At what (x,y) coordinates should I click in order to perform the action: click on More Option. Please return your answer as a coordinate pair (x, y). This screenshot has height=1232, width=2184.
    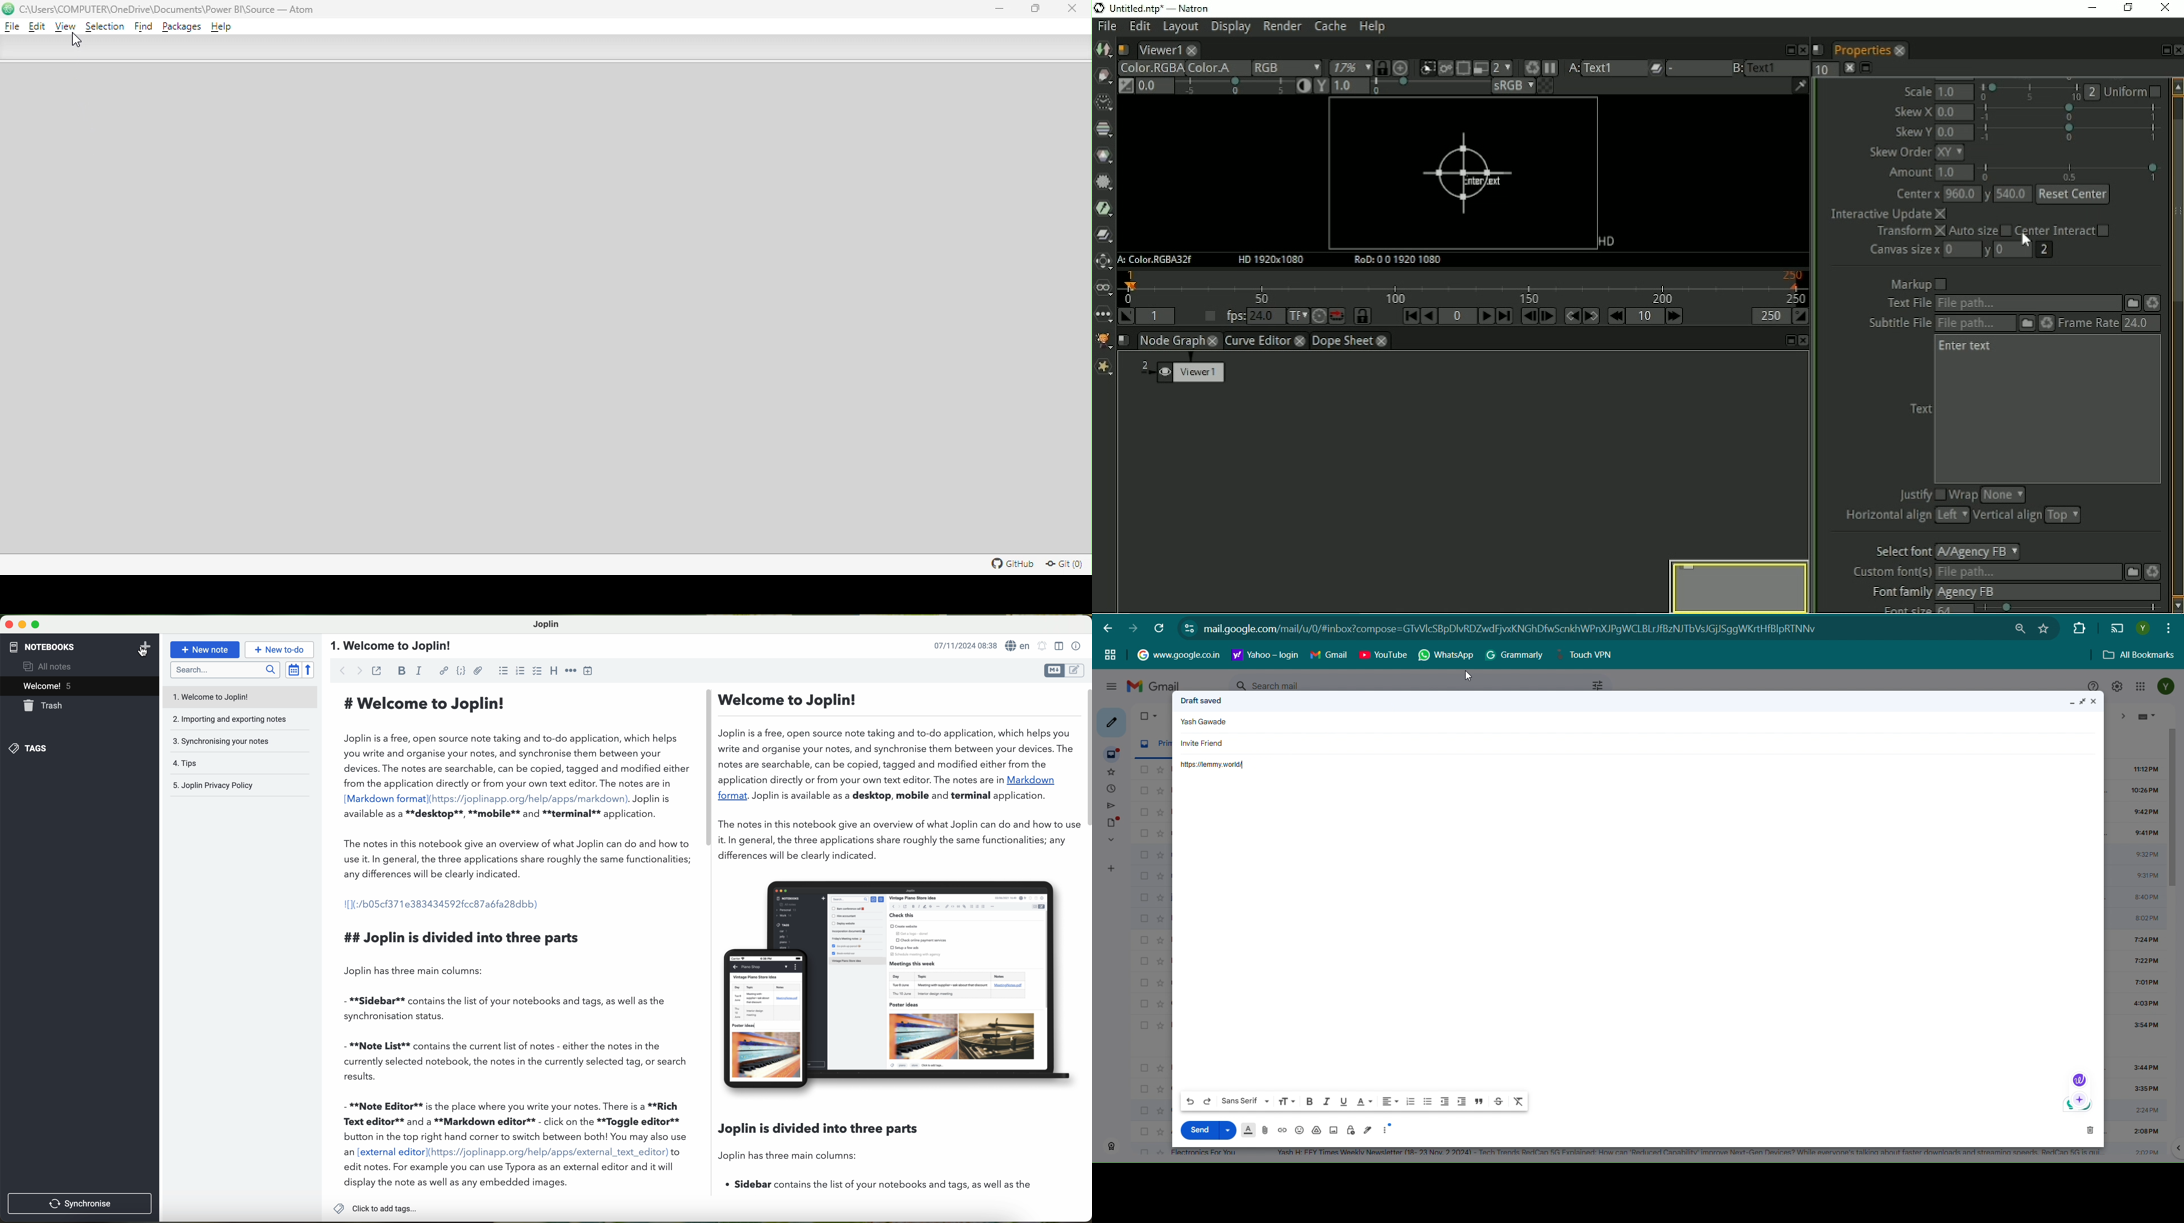
    Looking at the image, I should click on (1388, 1129).